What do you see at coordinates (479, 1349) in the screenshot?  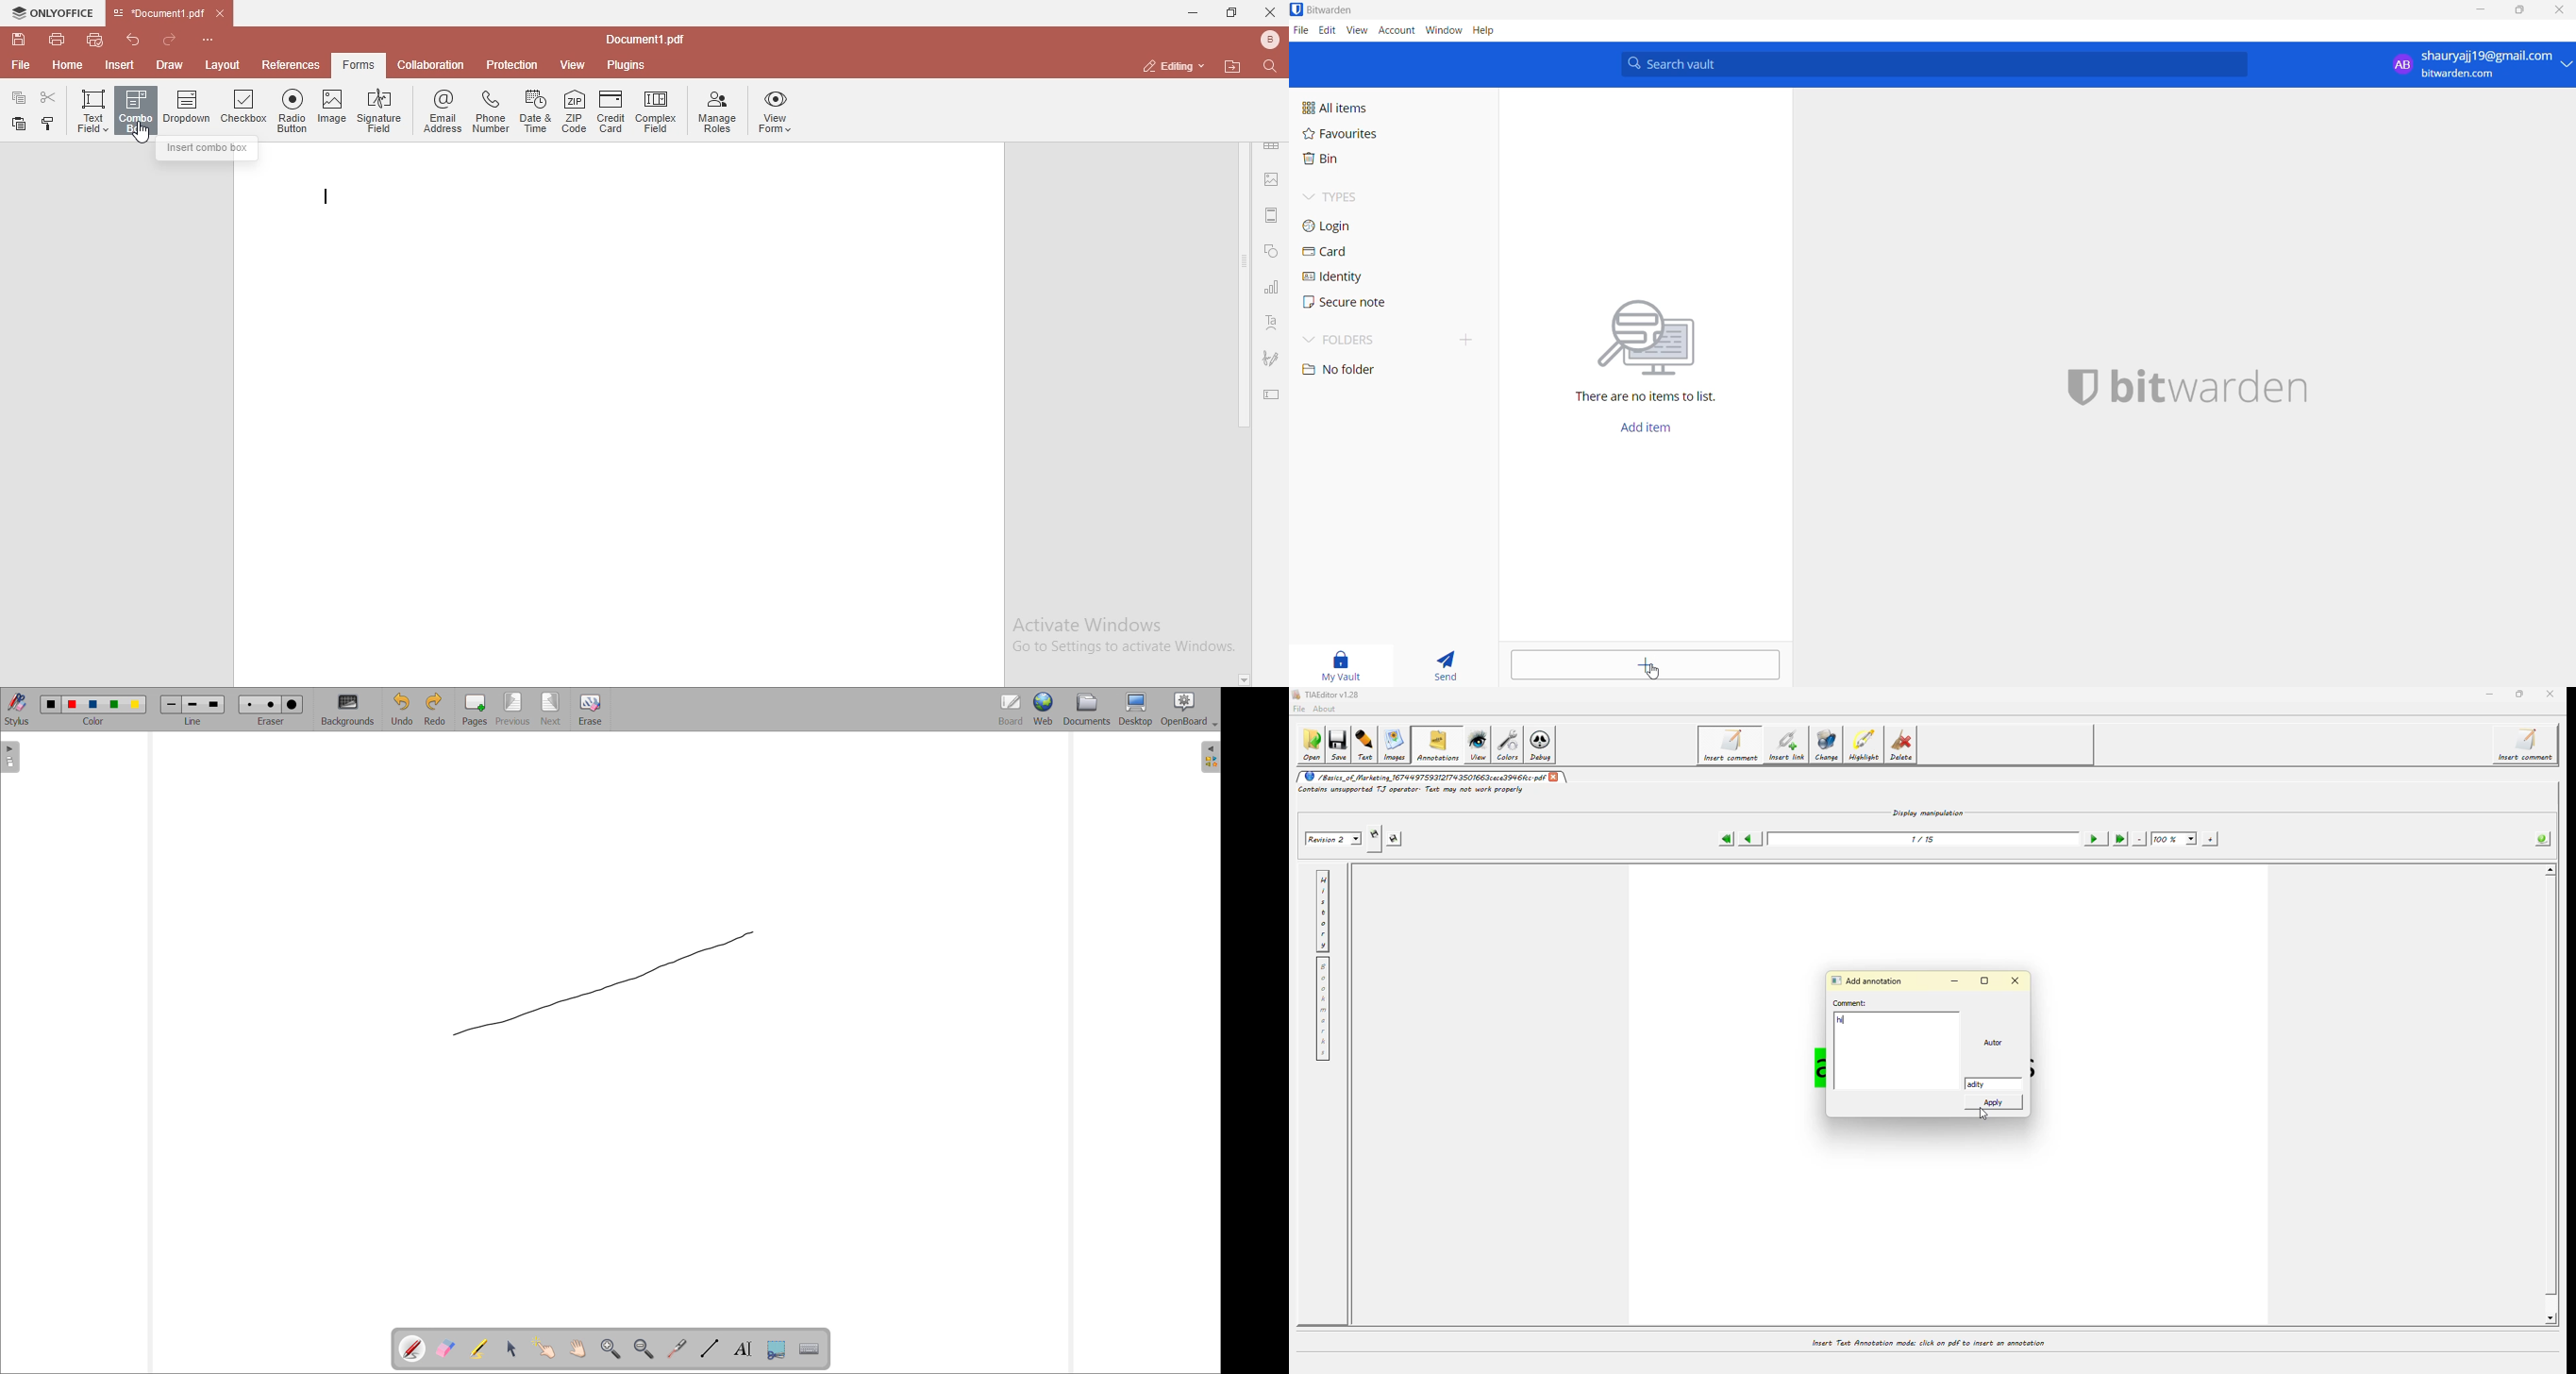 I see `highlights` at bounding box center [479, 1349].